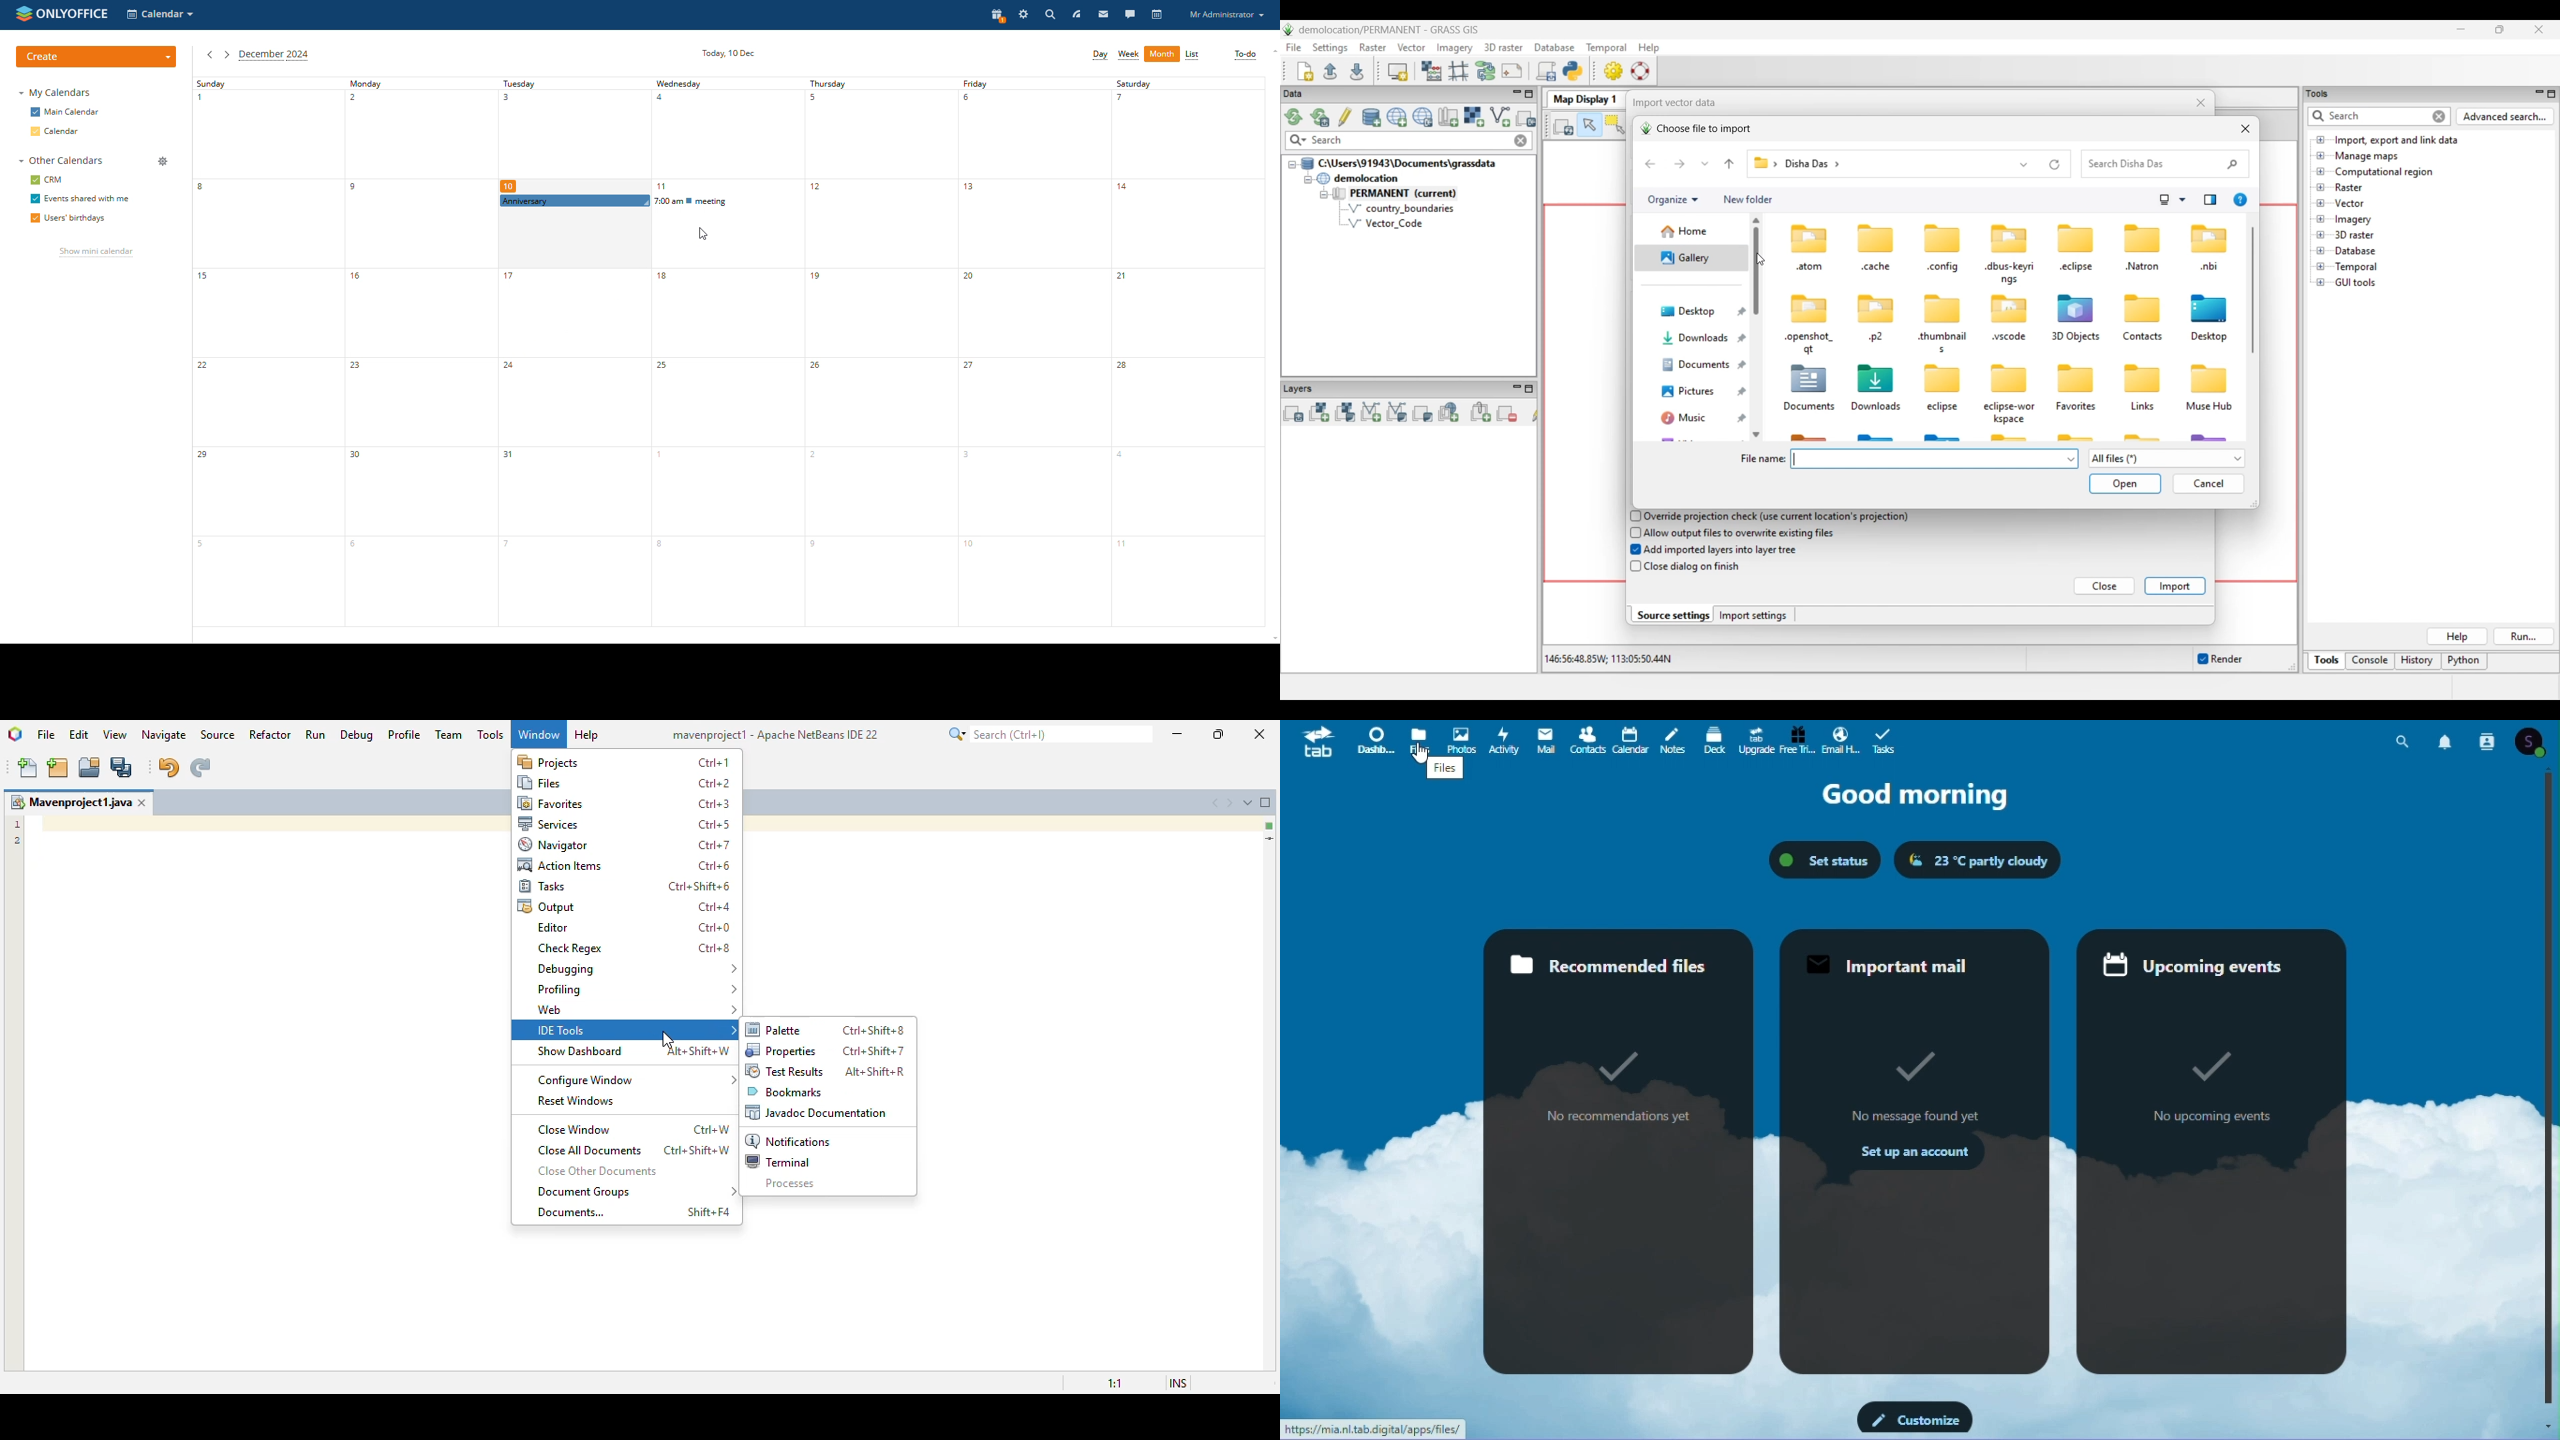 The image size is (2576, 1456). I want to click on edit, so click(80, 733).